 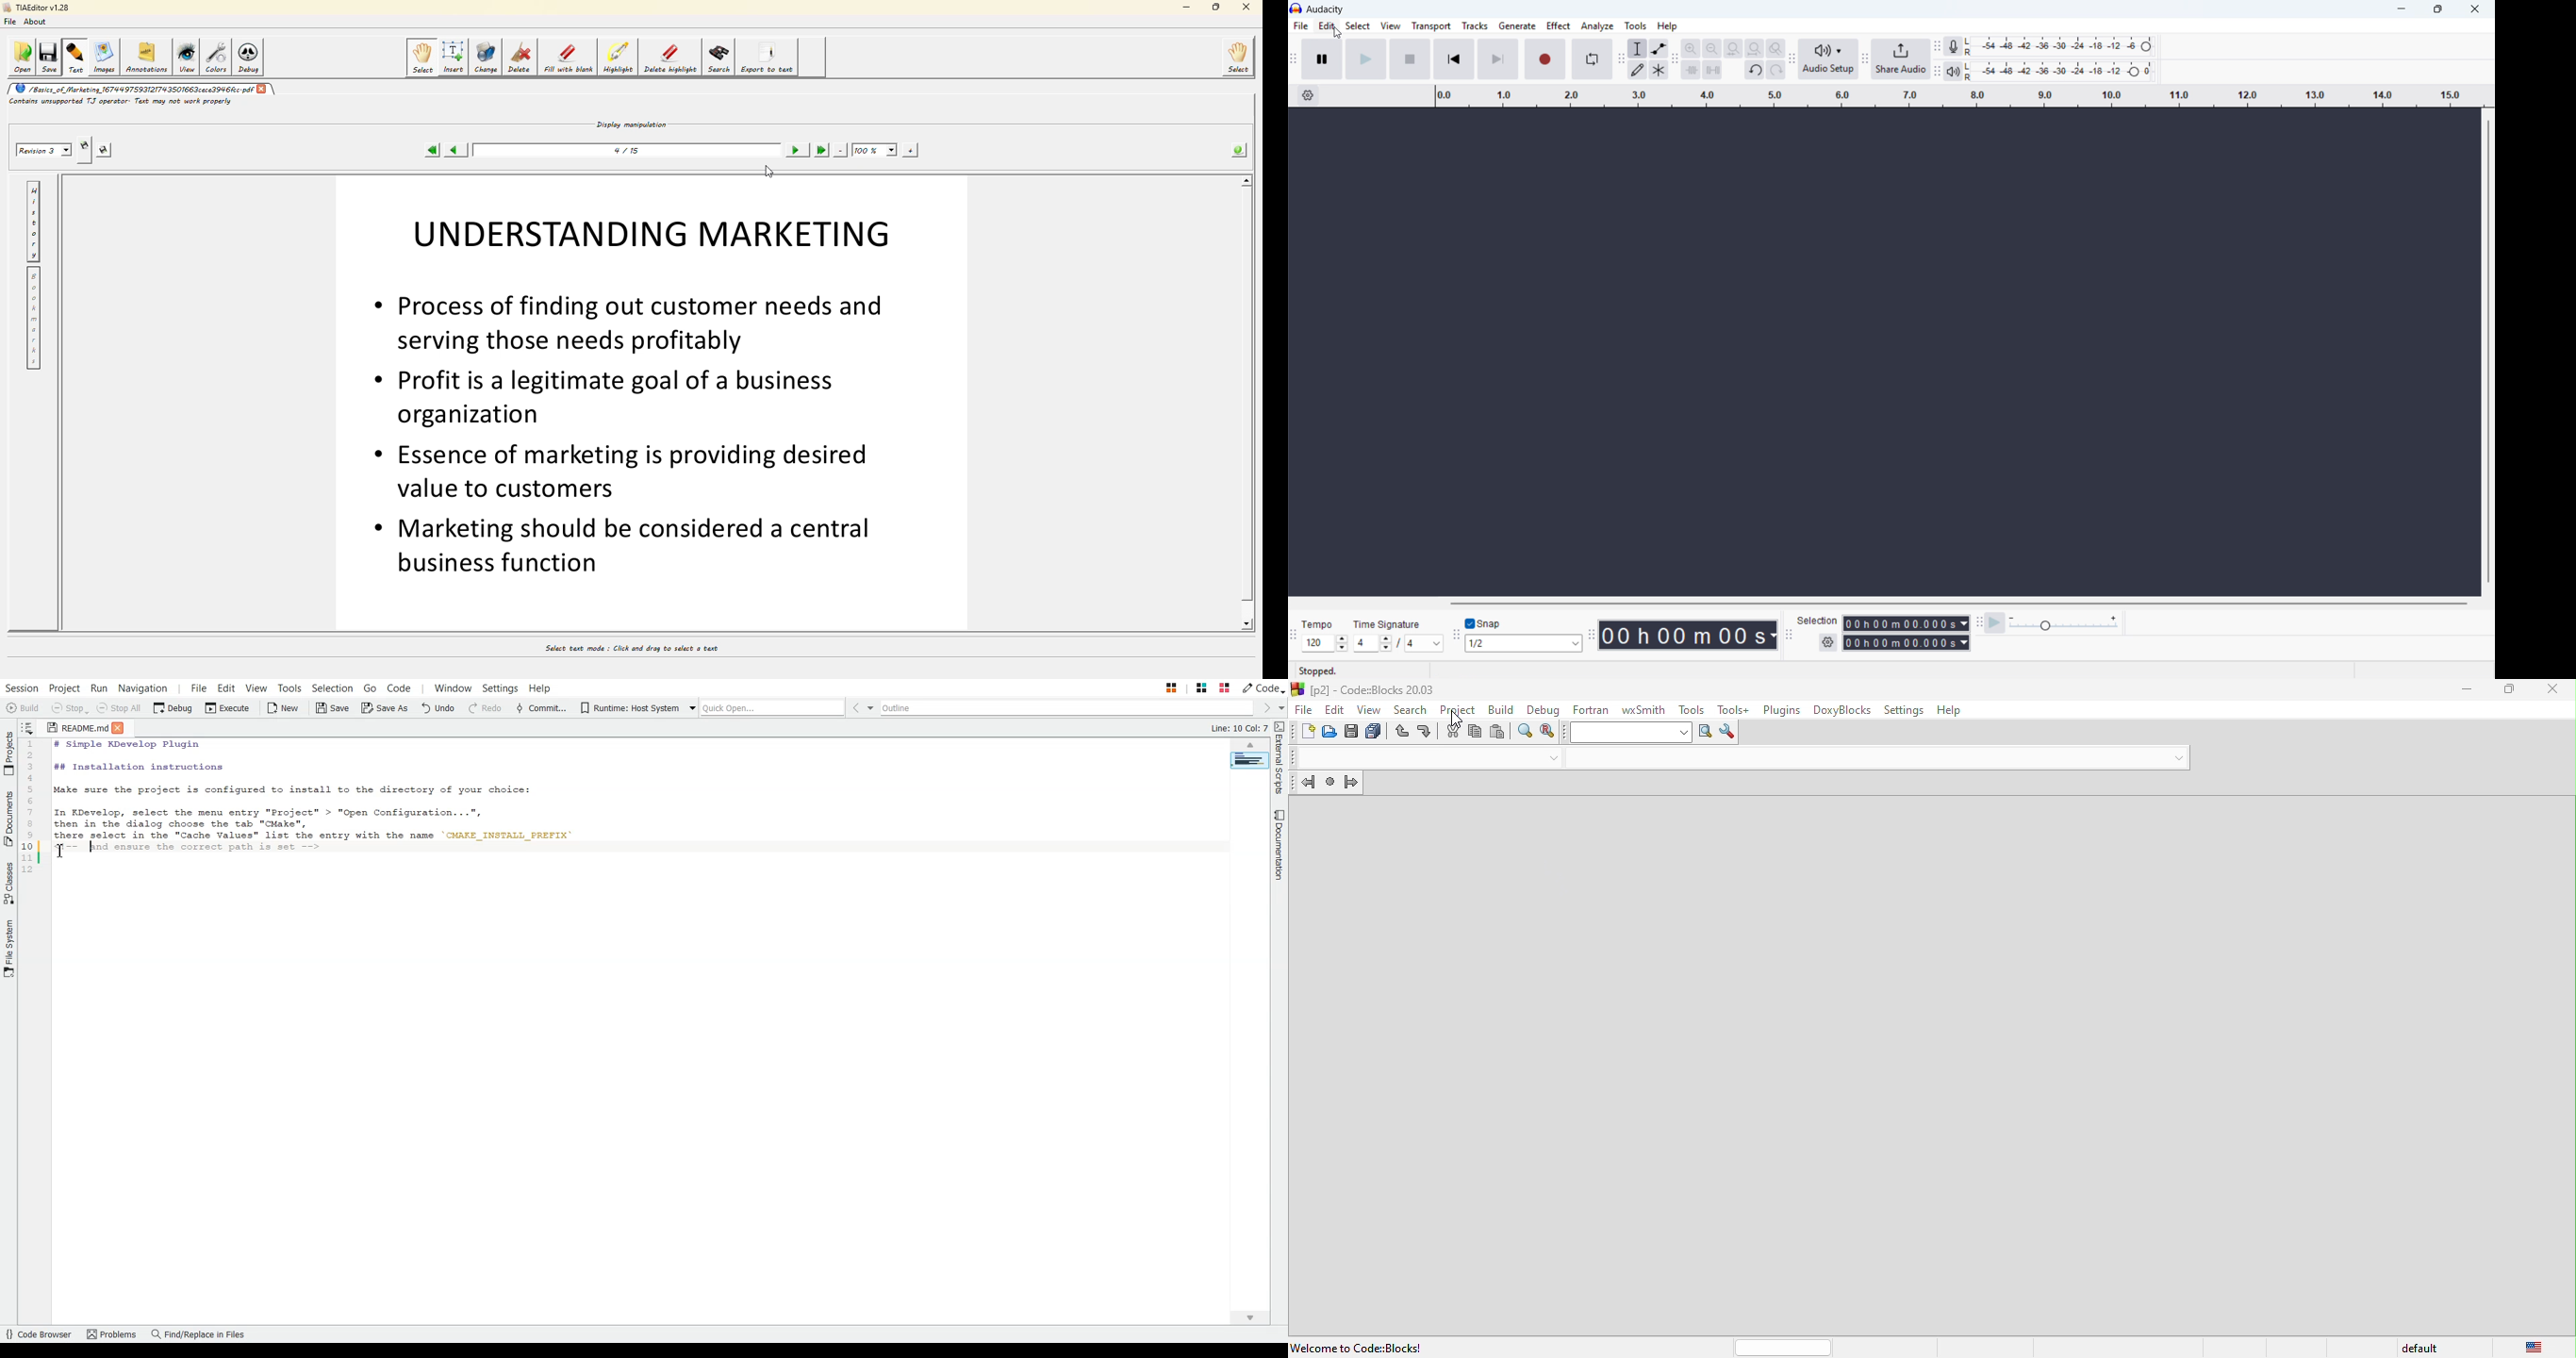 I want to click on fit project to width, so click(x=1754, y=48).